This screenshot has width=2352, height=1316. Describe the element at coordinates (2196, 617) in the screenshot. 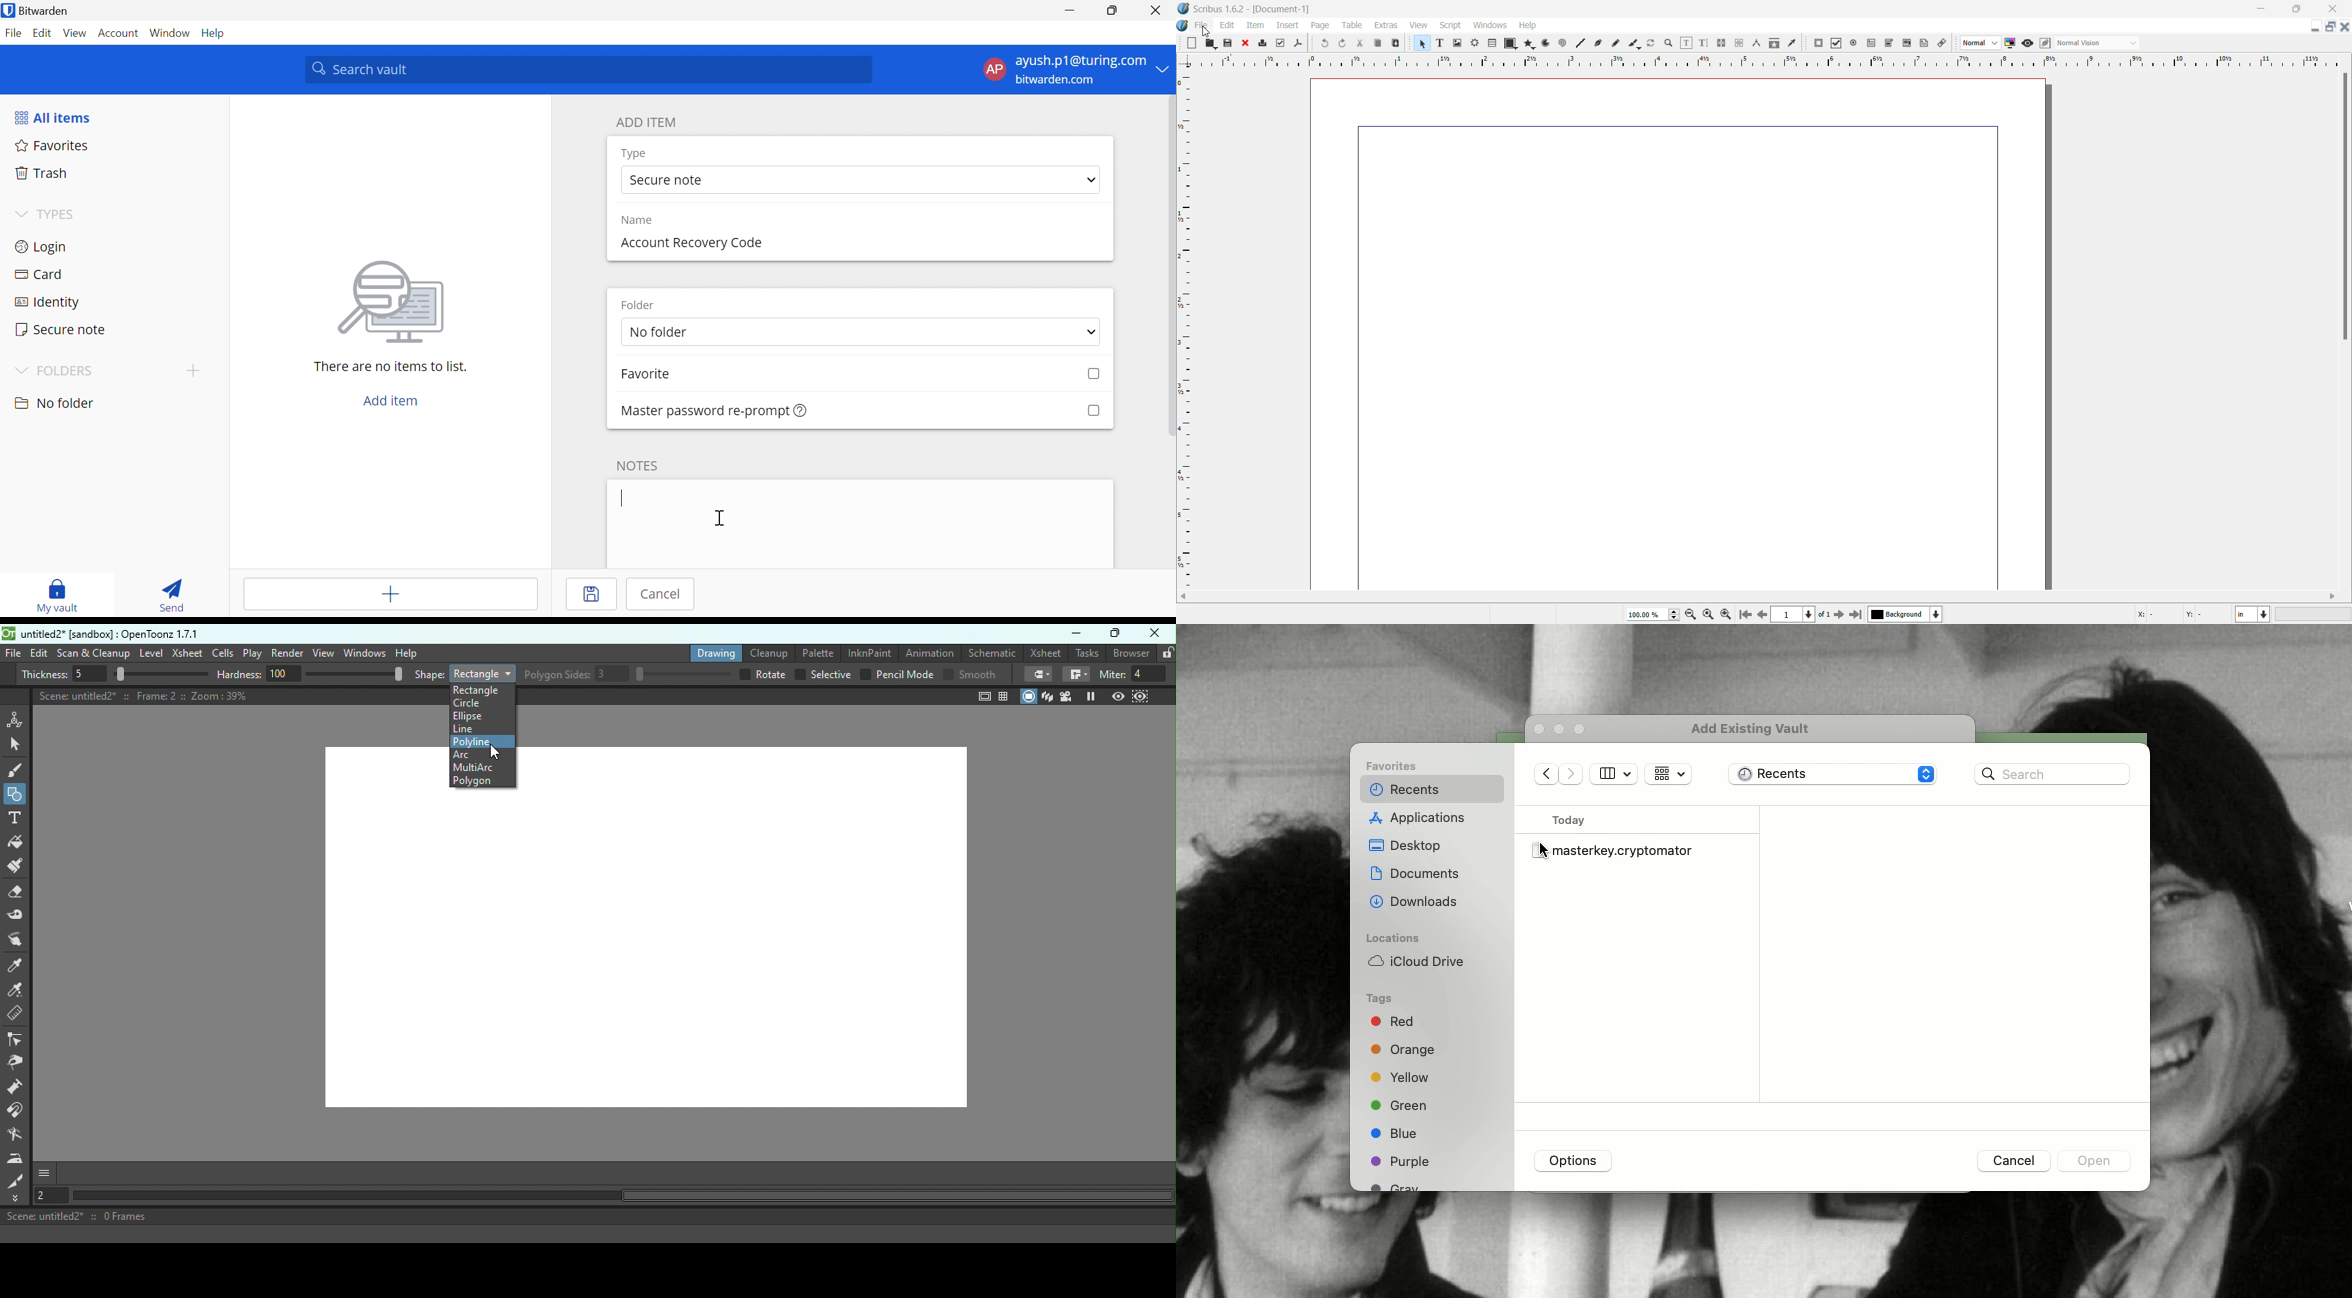

I see `Y` at that location.